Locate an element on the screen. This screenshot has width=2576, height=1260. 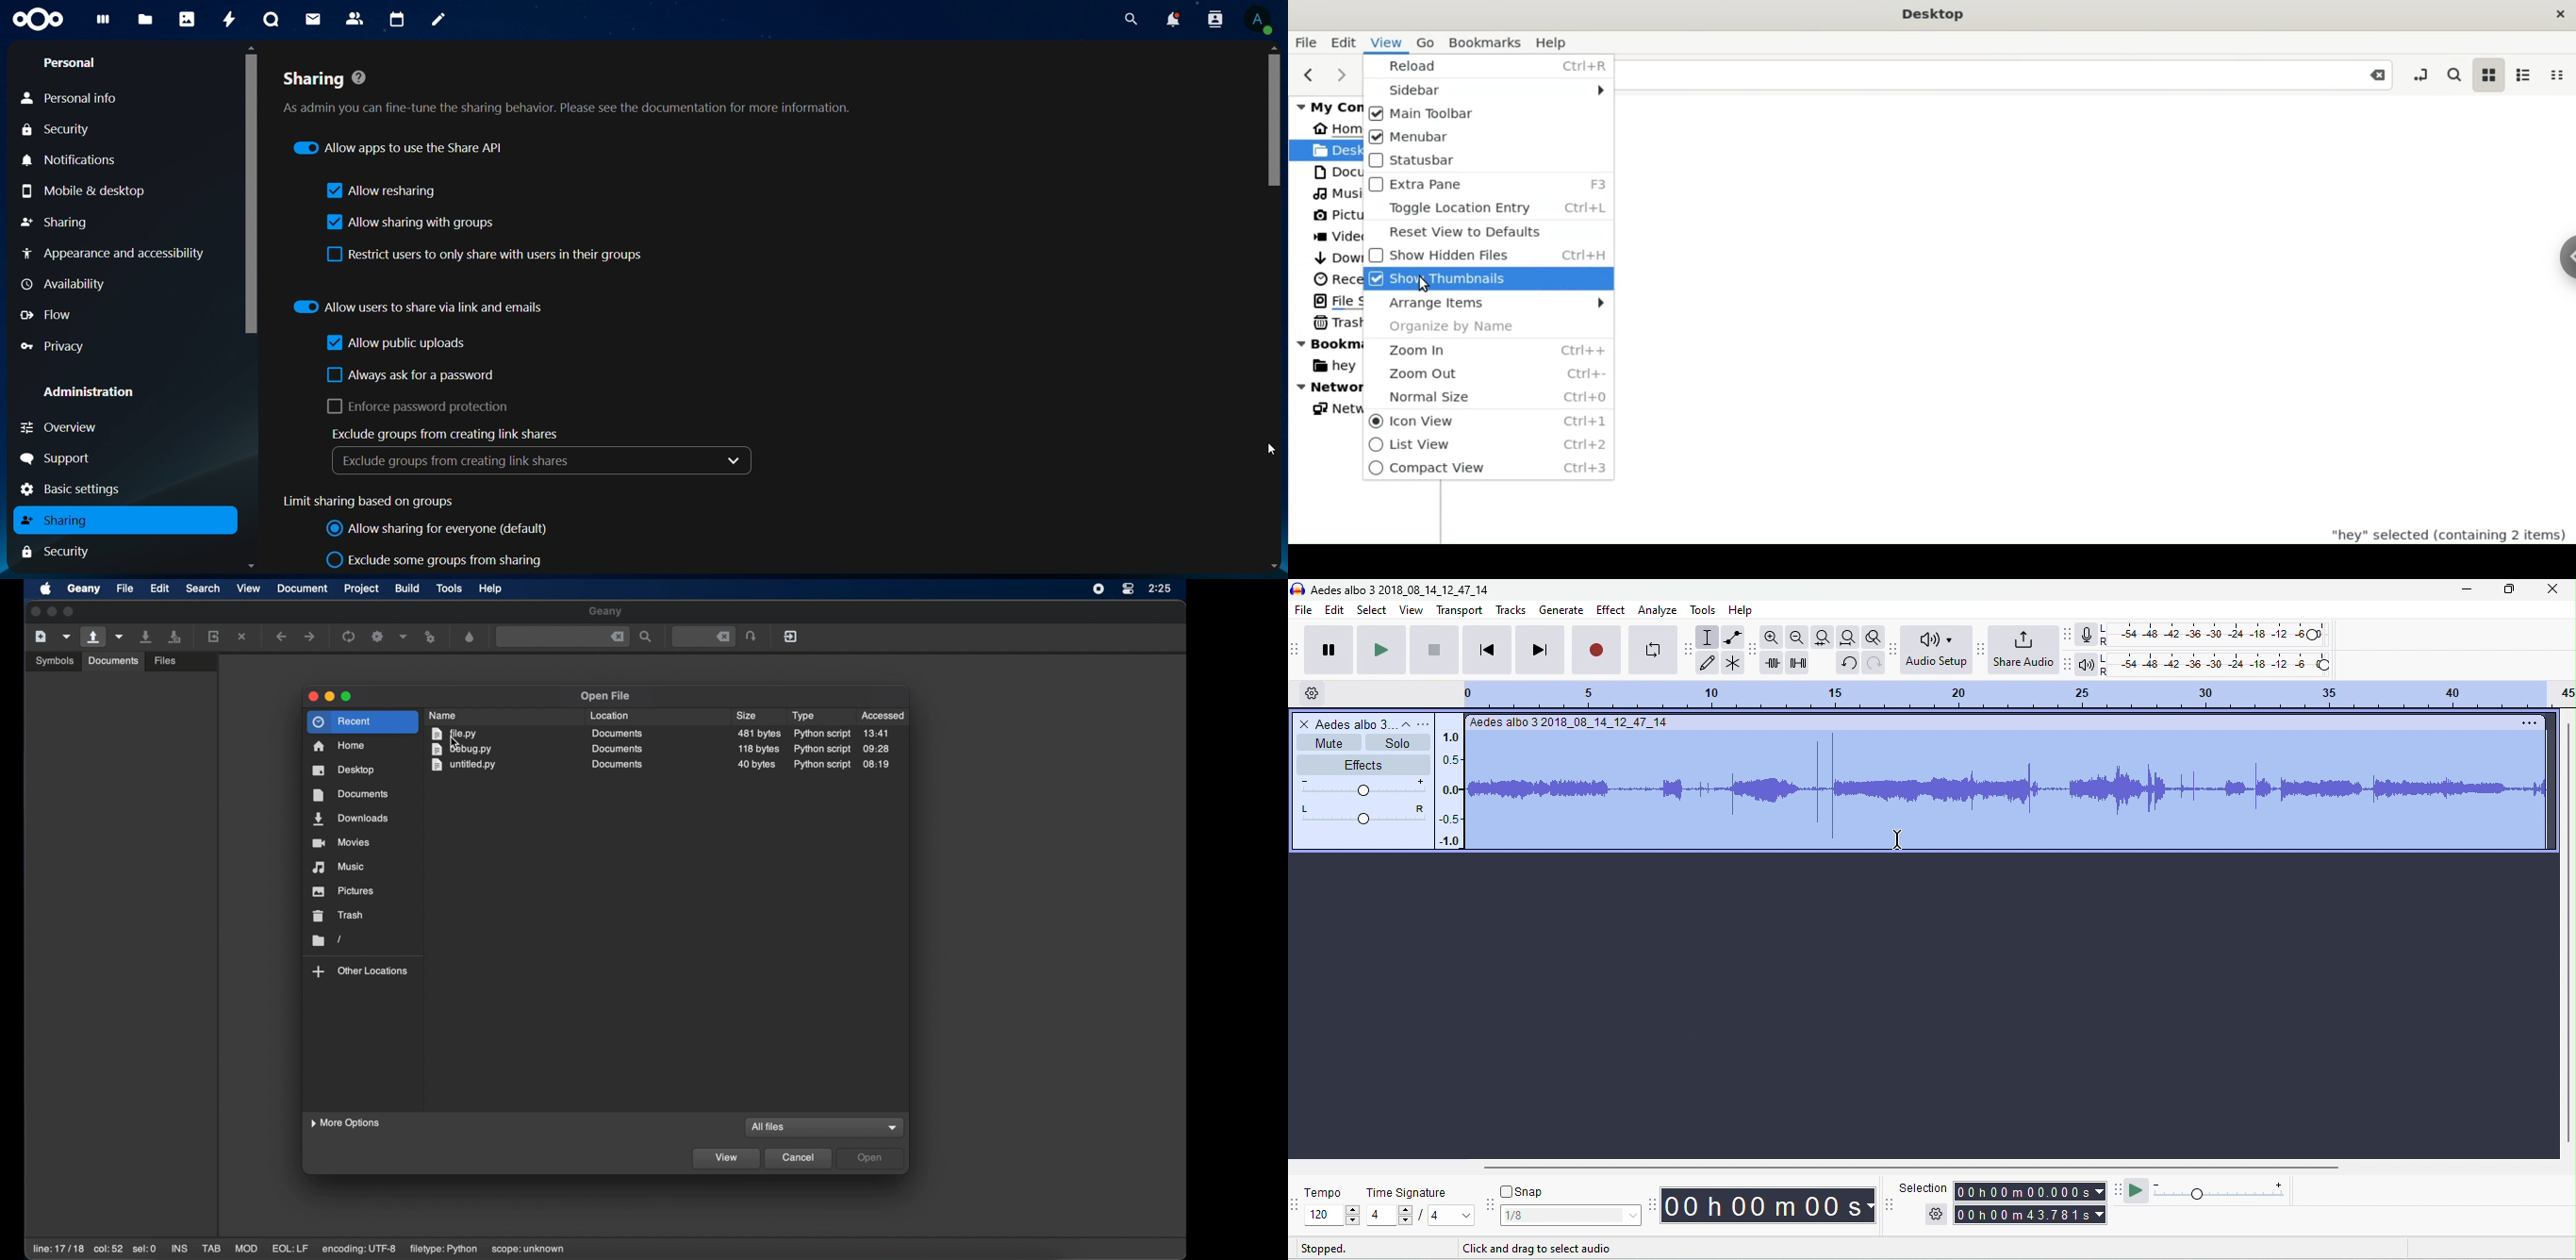
personal is located at coordinates (74, 63).